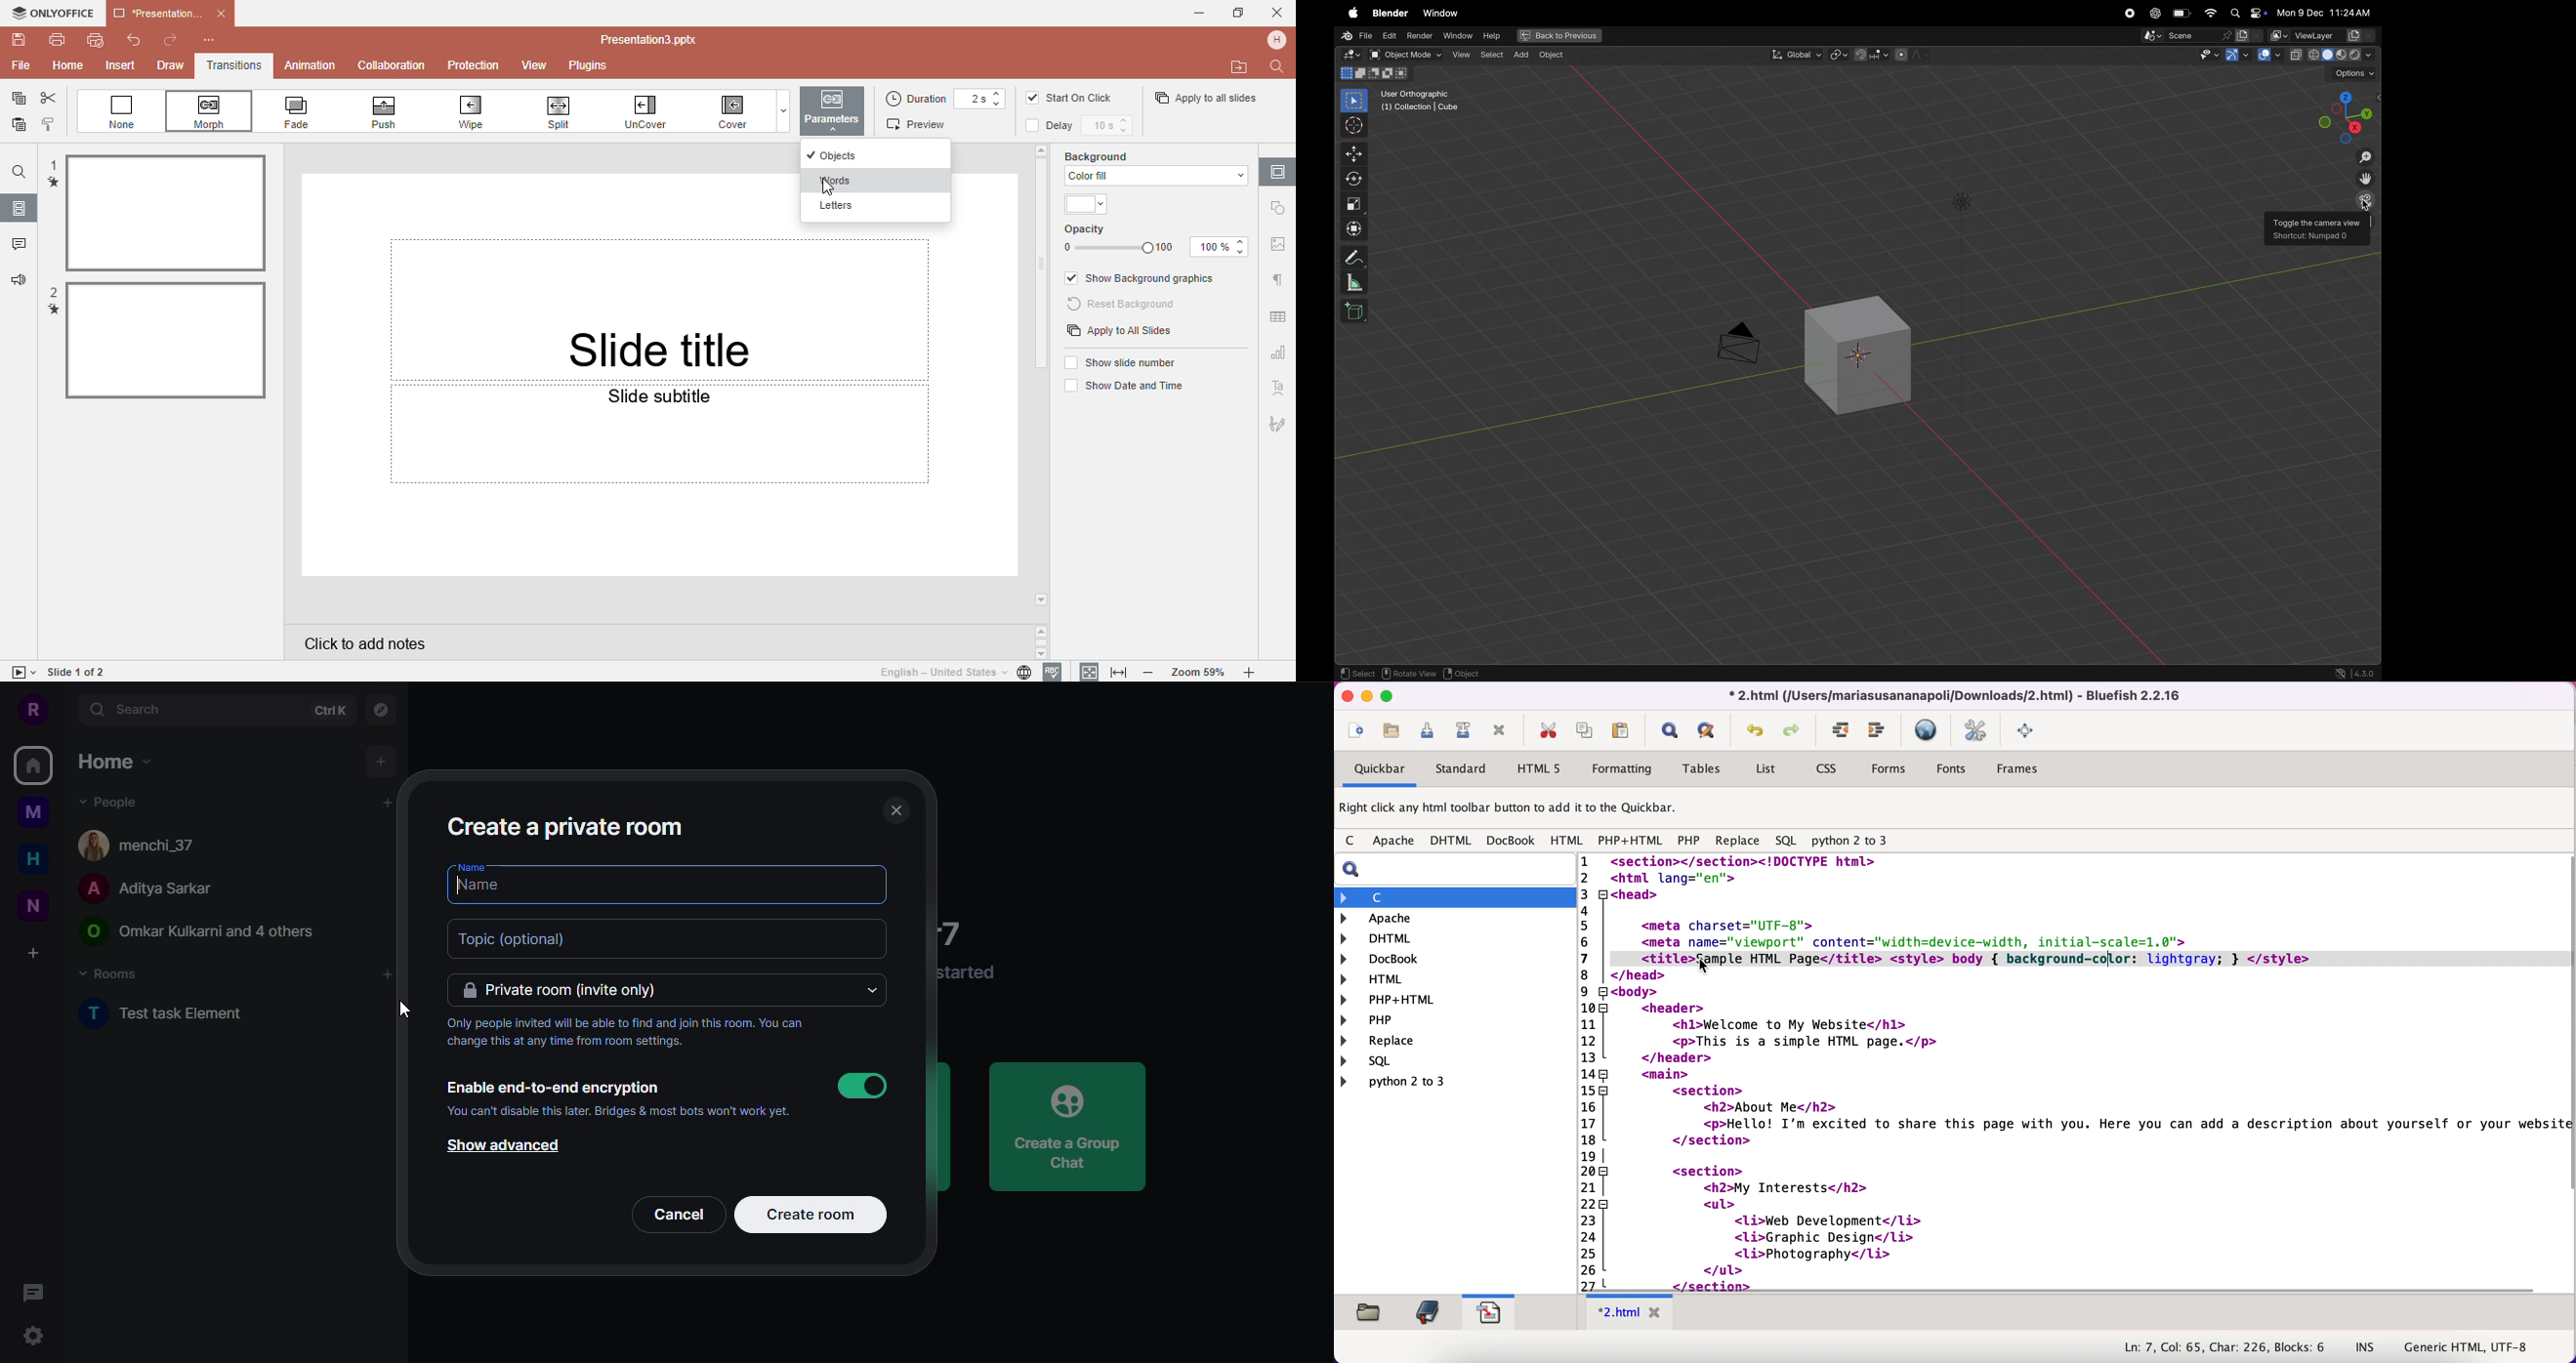  What do you see at coordinates (1356, 203) in the screenshot?
I see `scale` at bounding box center [1356, 203].